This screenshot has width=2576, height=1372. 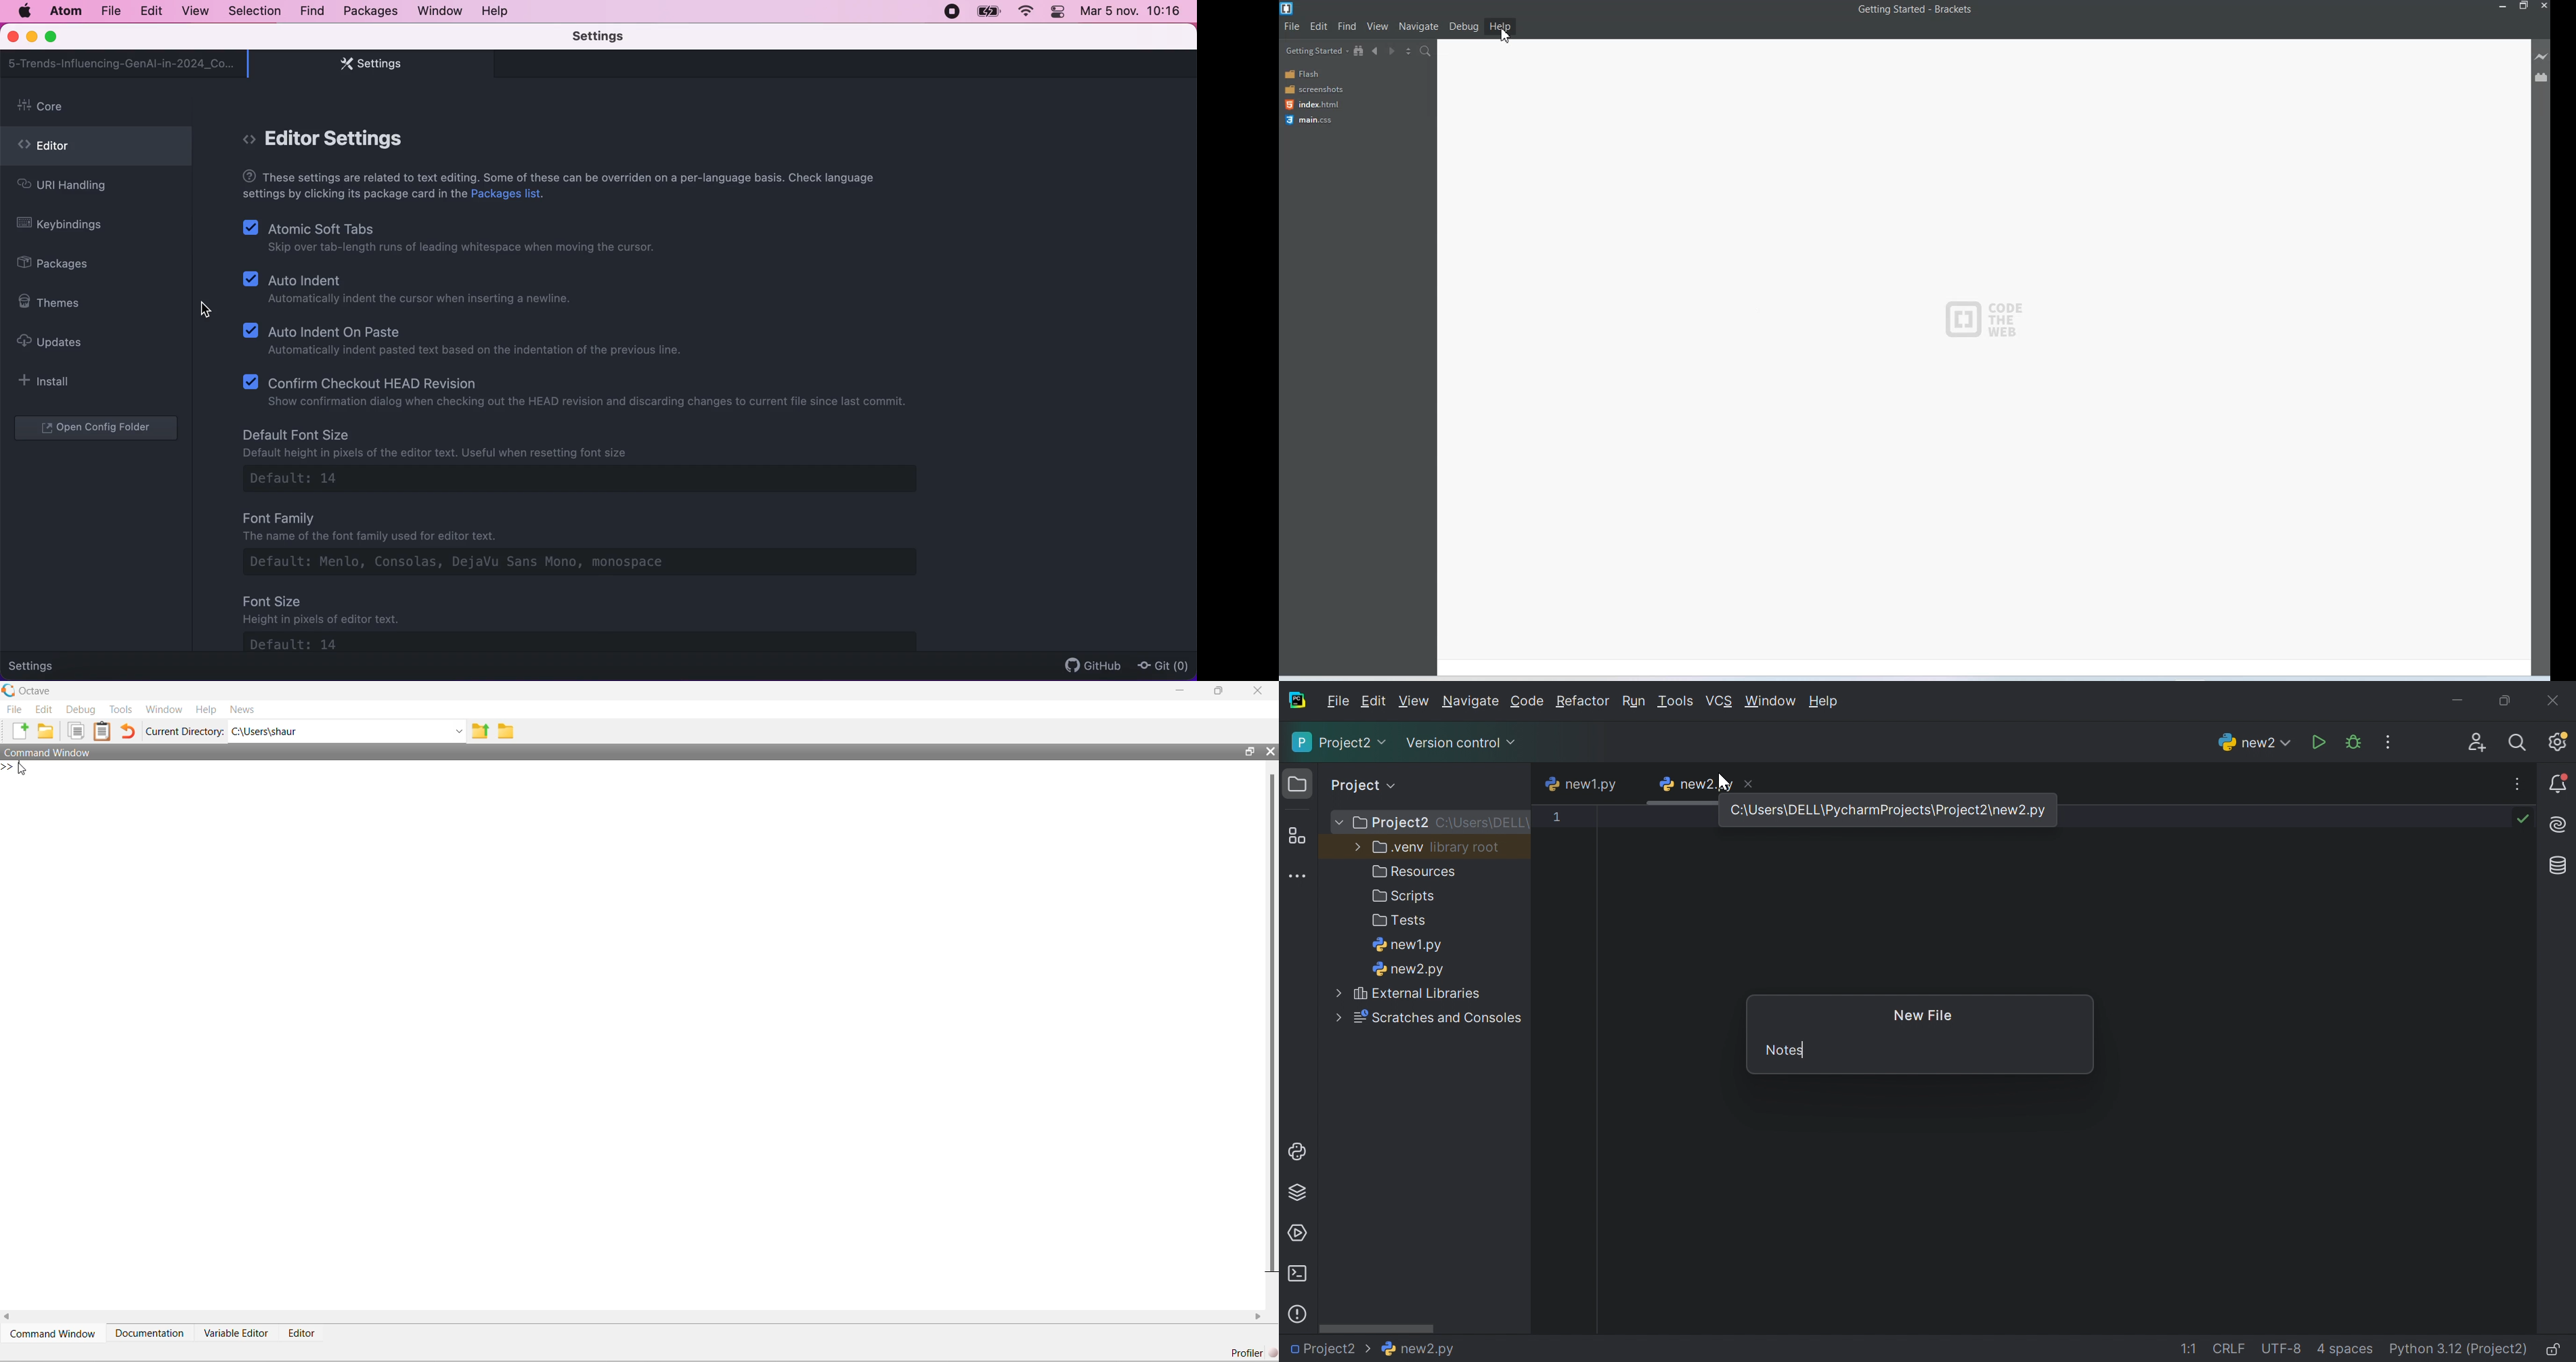 What do you see at coordinates (612, 37) in the screenshot?
I see `settings` at bounding box center [612, 37].